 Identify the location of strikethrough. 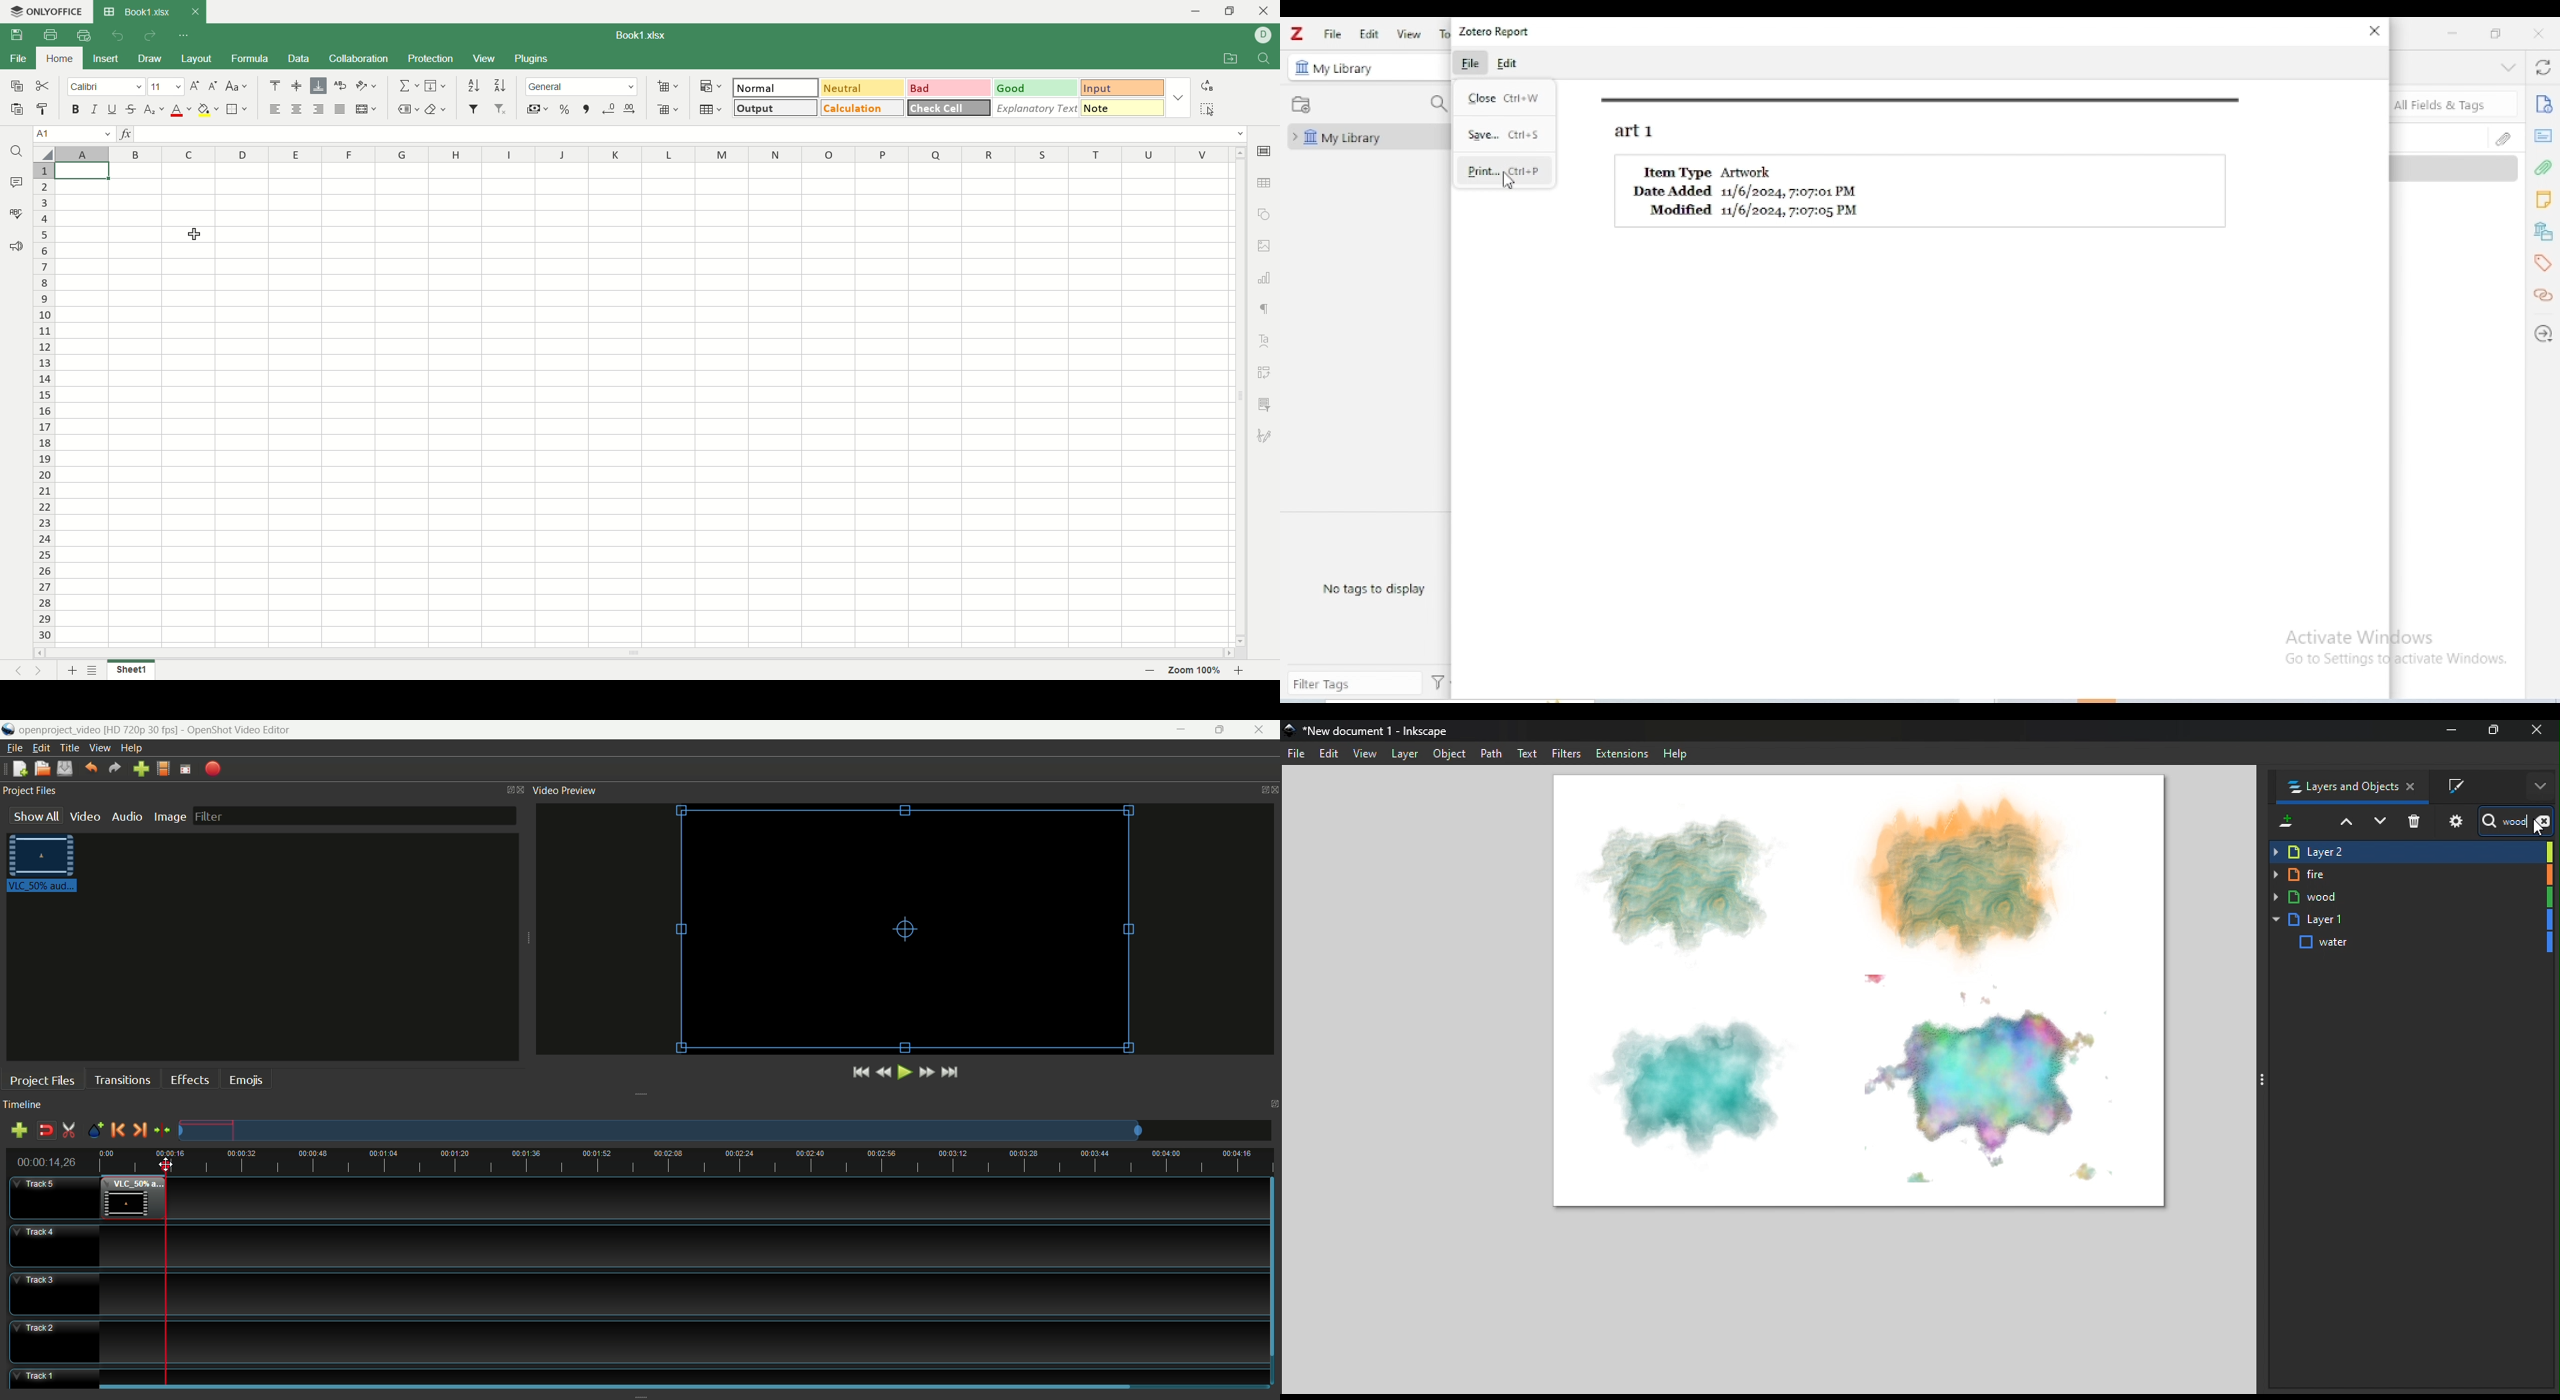
(130, 109).